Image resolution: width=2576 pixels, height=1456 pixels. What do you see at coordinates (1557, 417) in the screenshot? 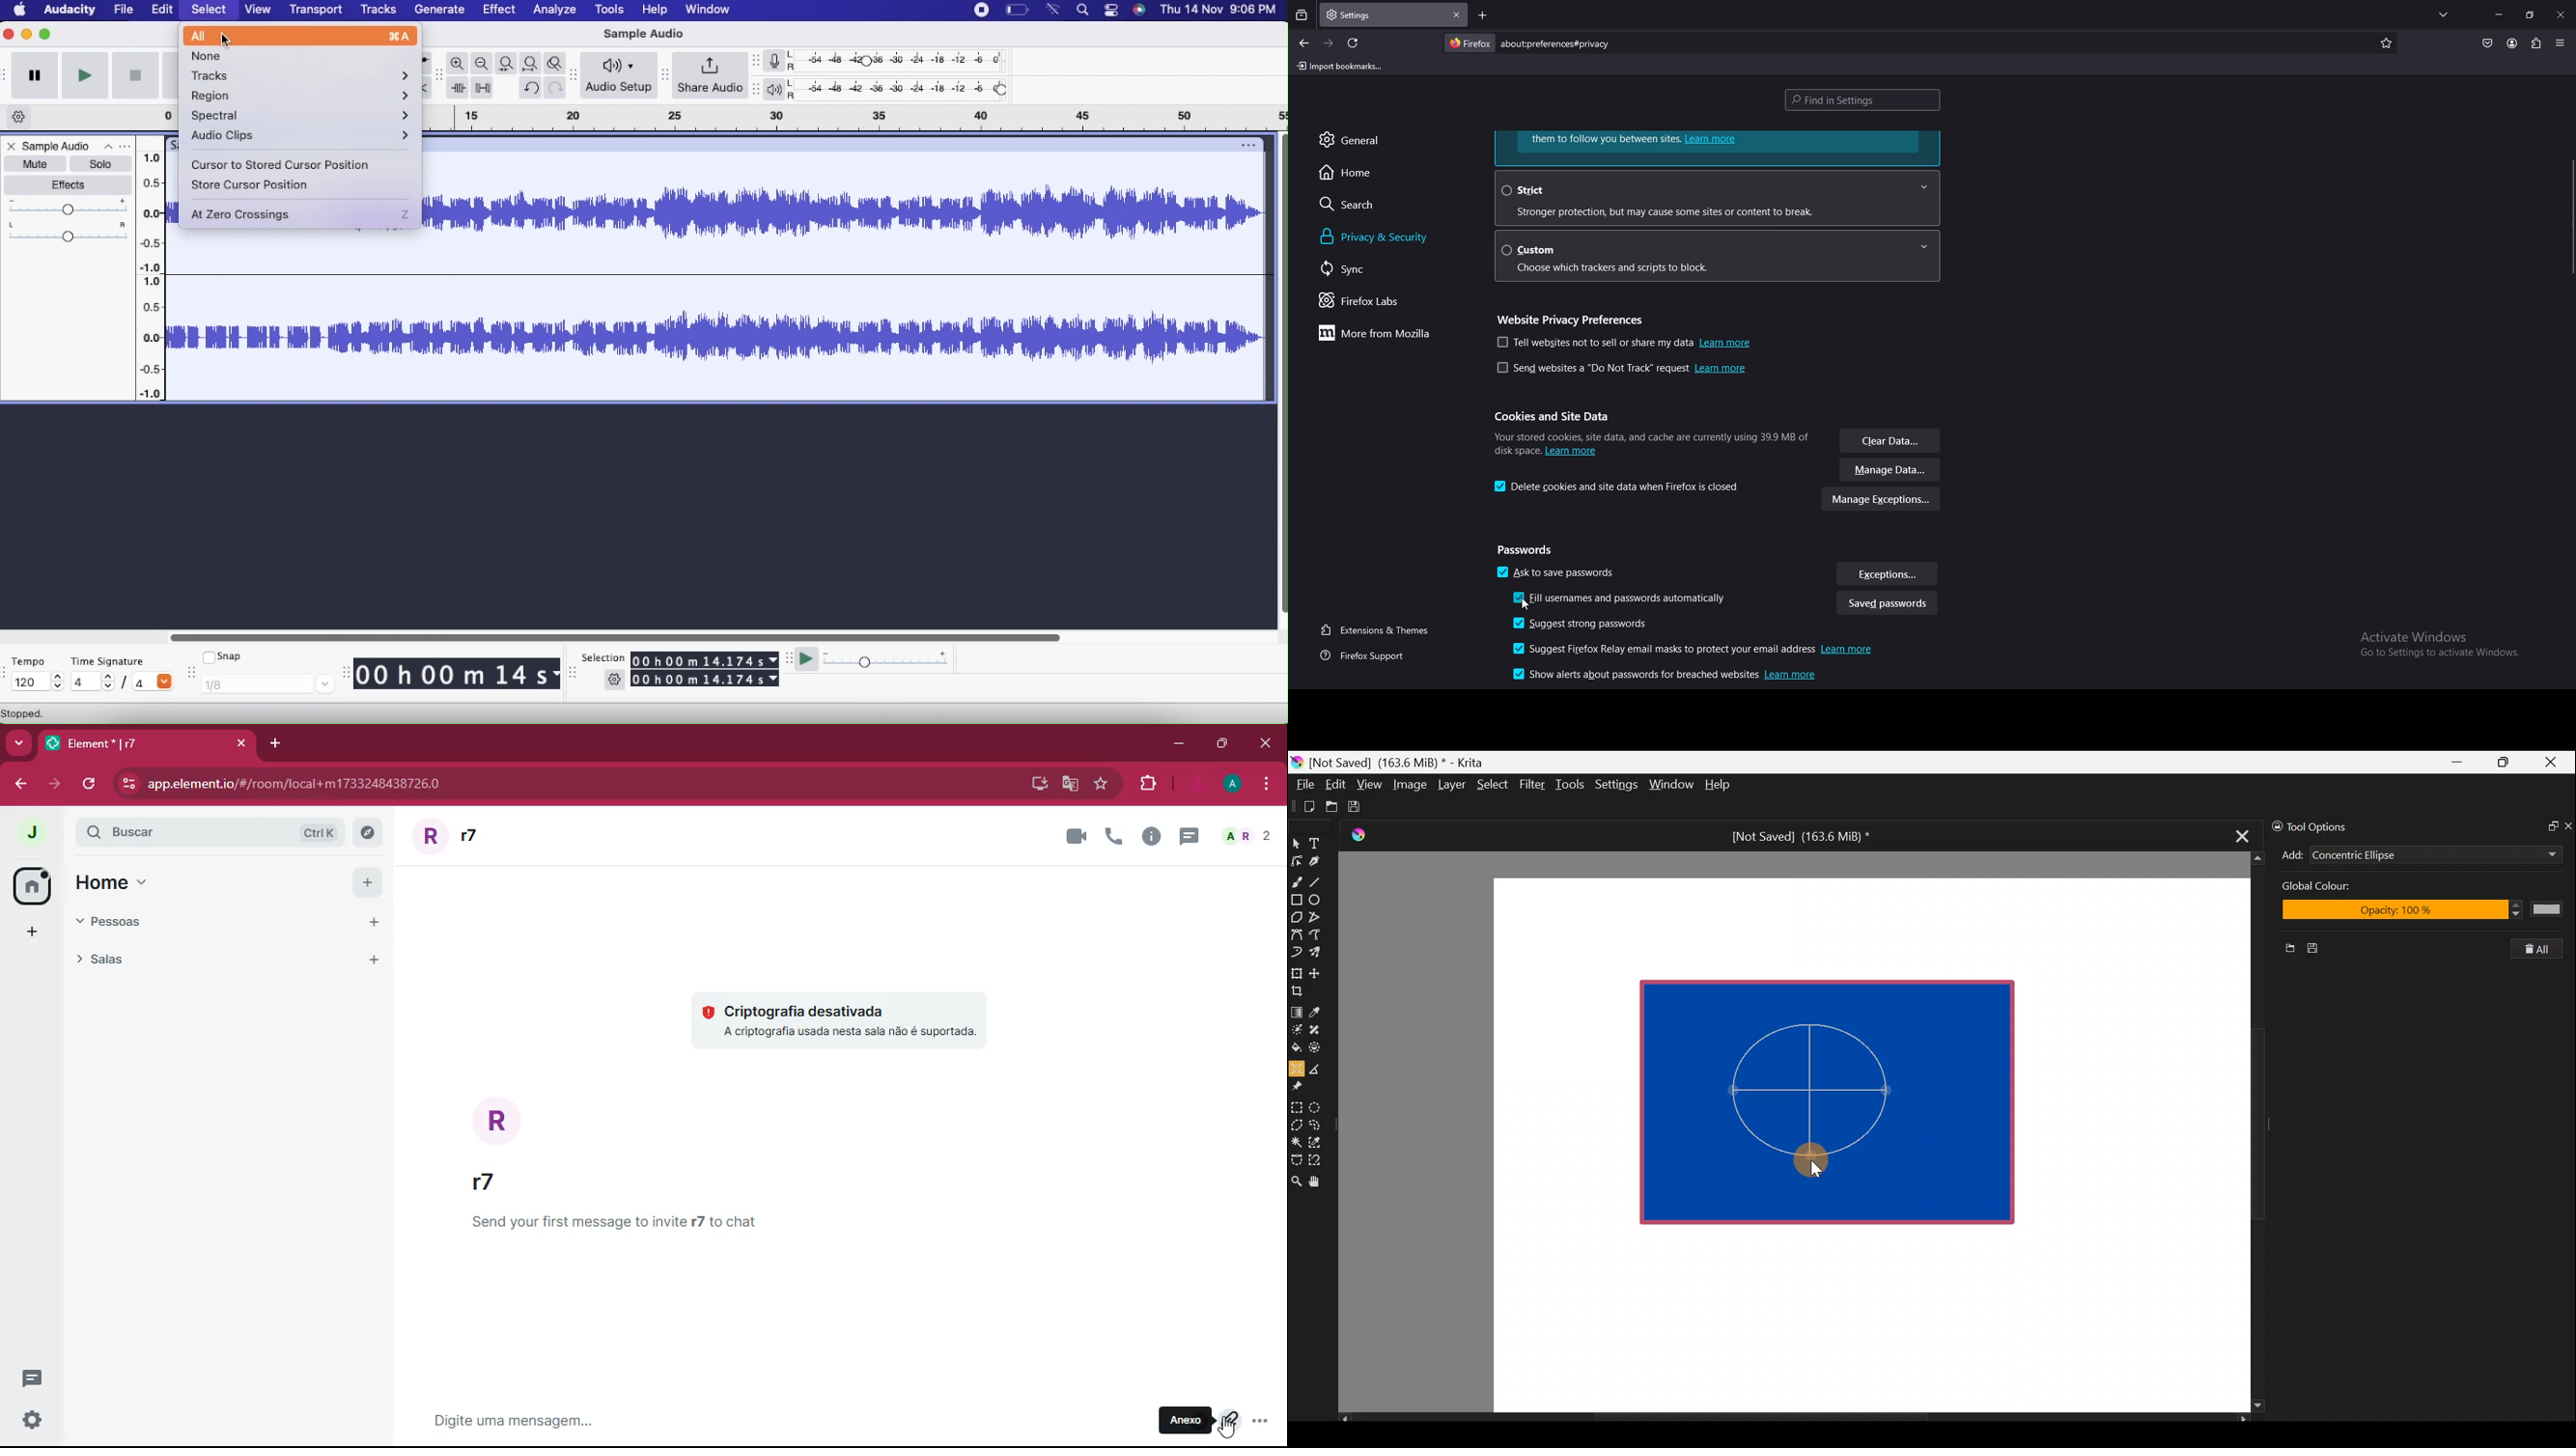
I see `cookies and site data` at bounding box center [1557, 417].